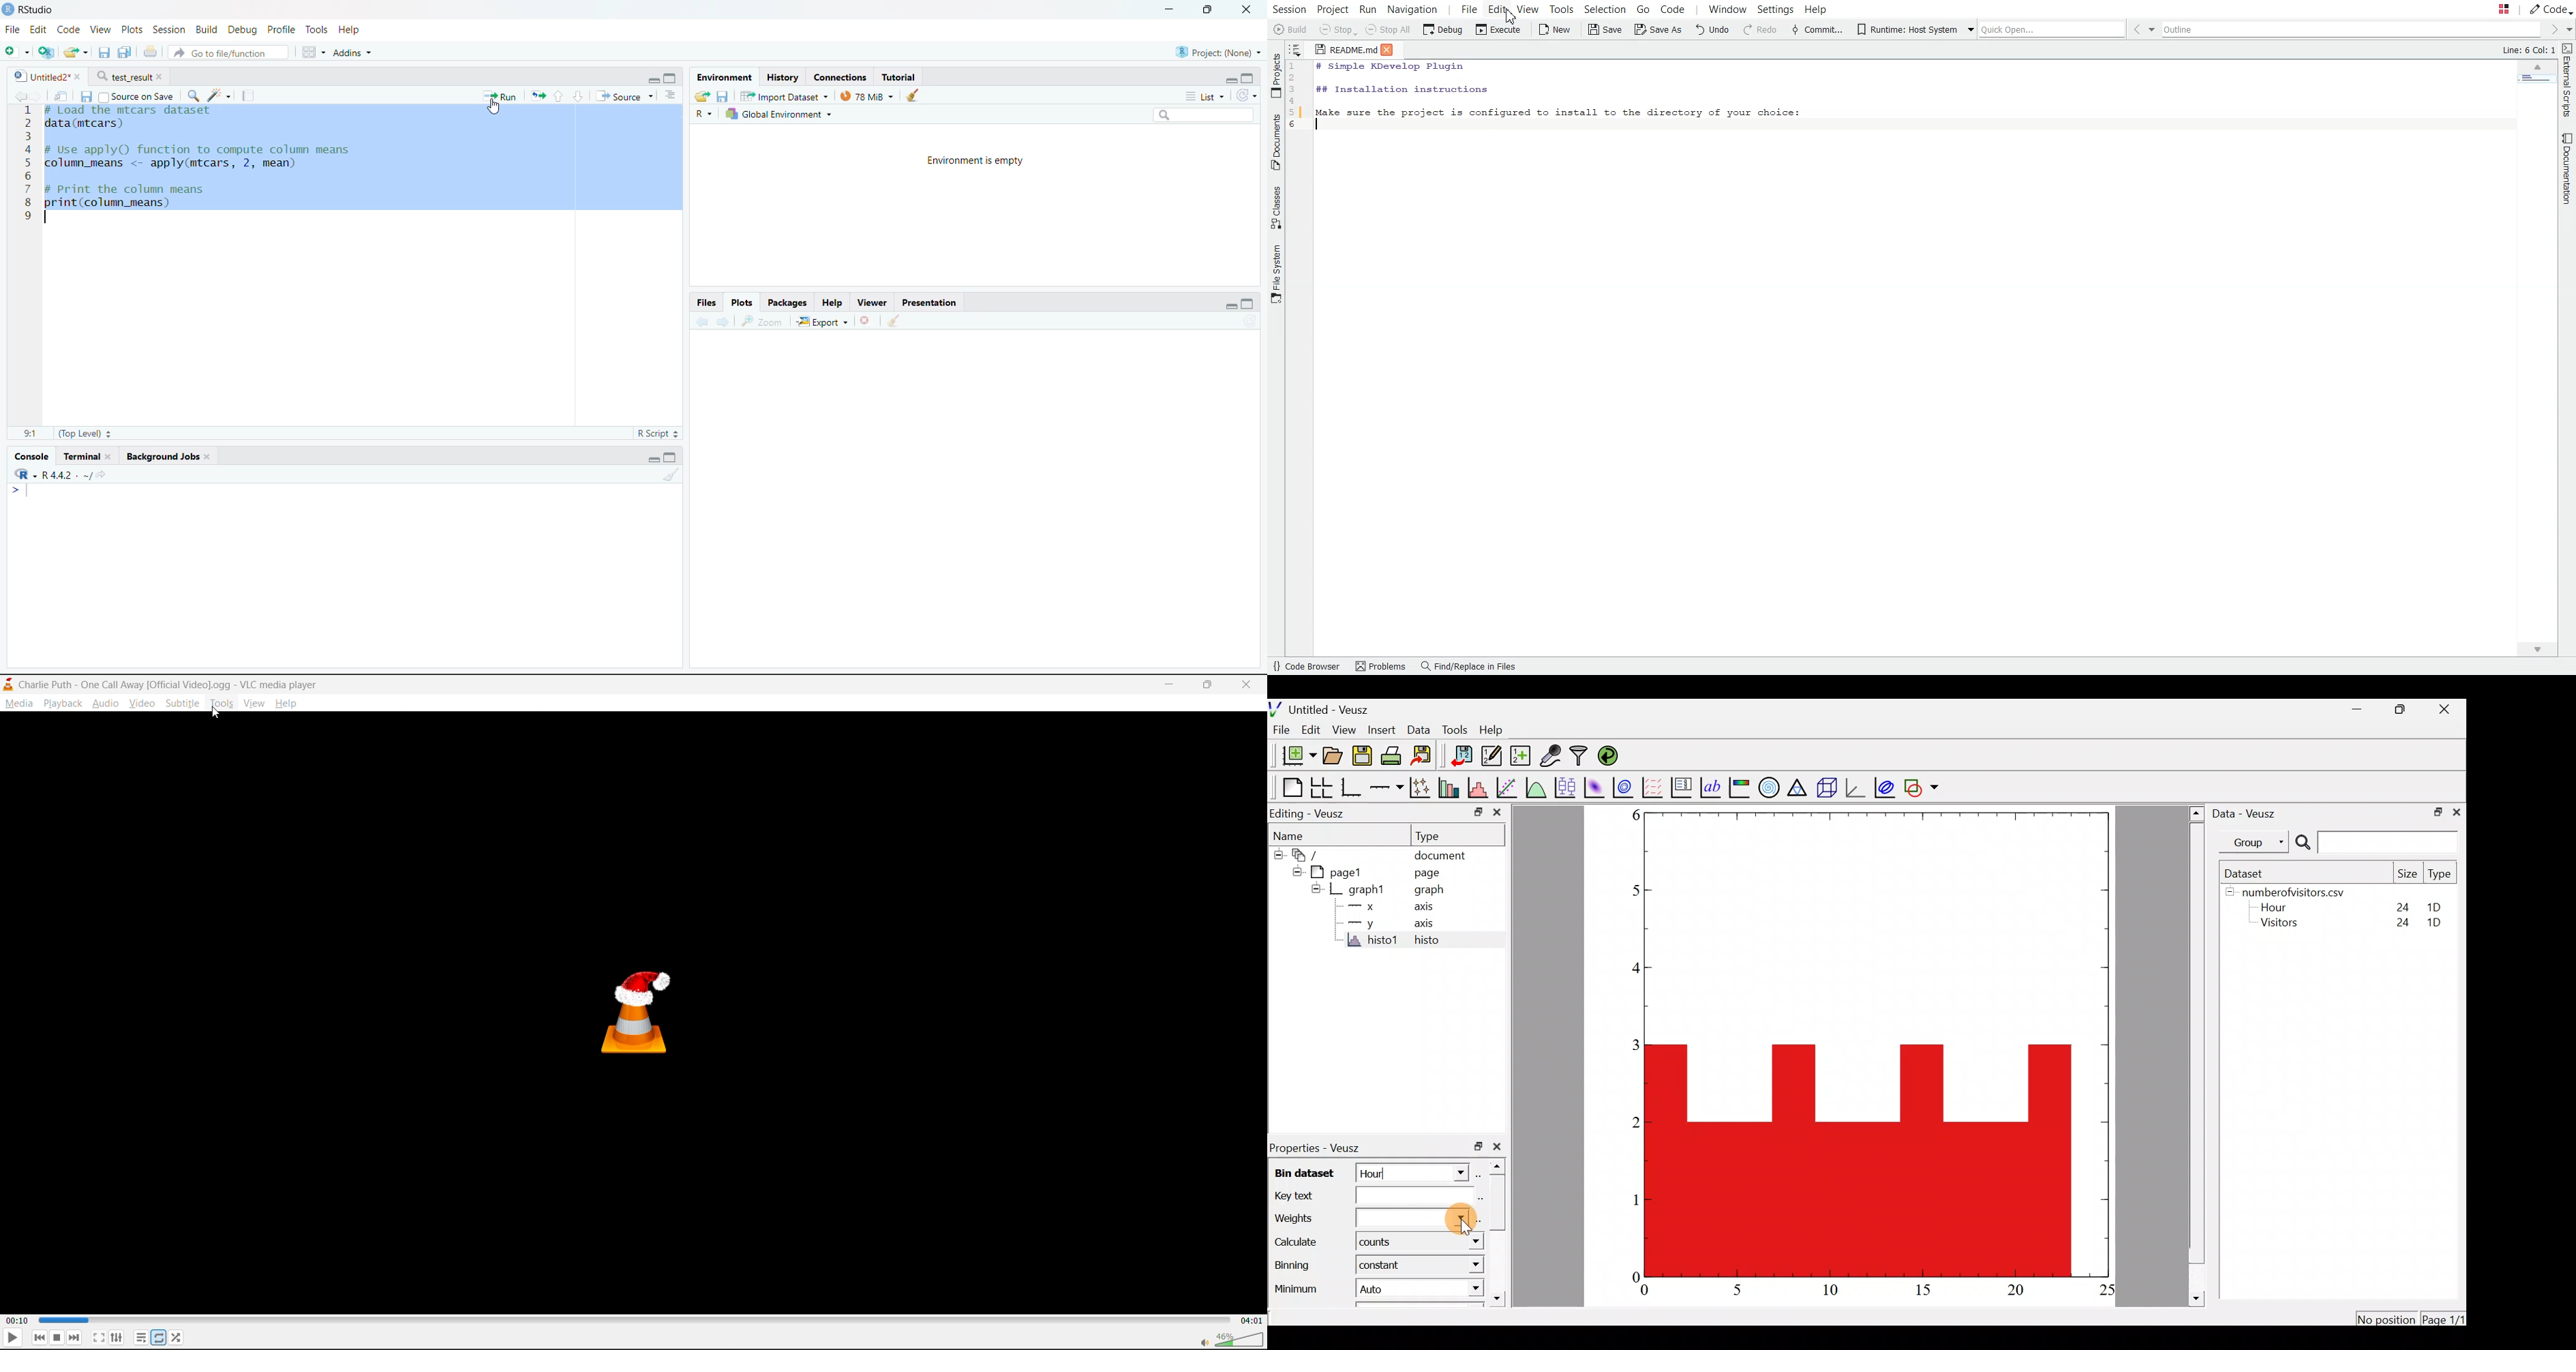 The width and height of the screenshot is (2576, 1372). I want to click on plot box plots, so click(1567, 786).